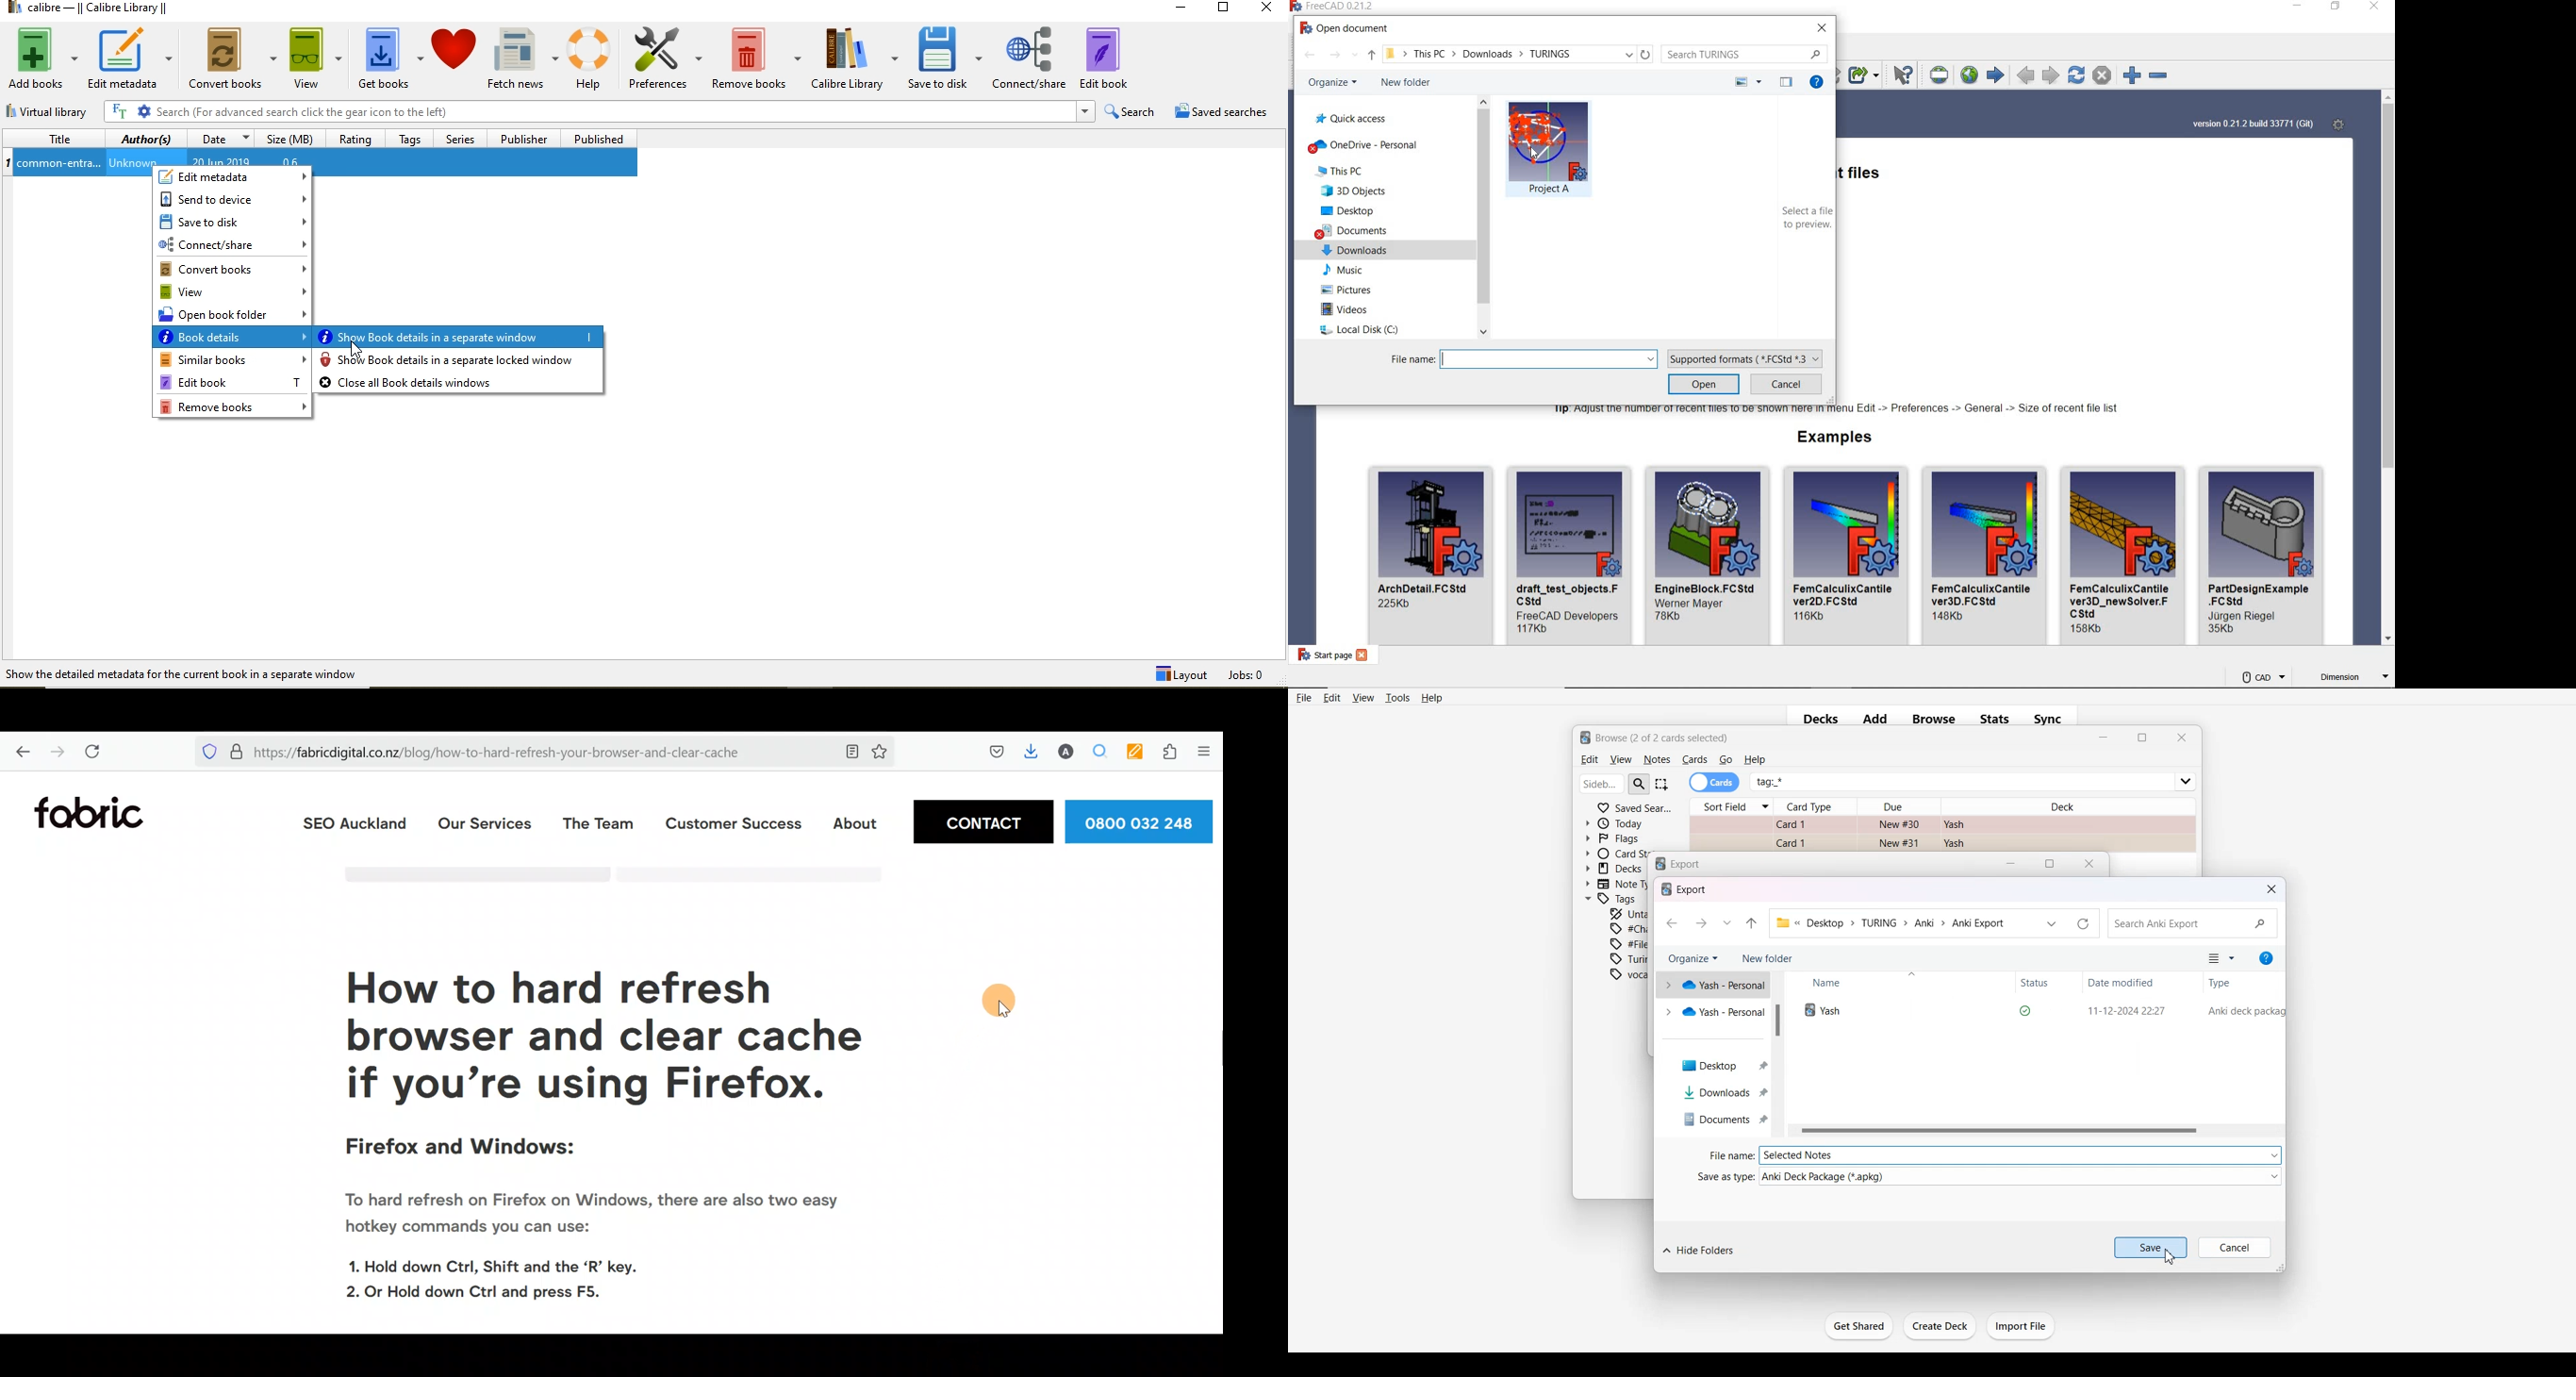  What do you see at coordinates (1352, 119) in the screenshot?
I see `quick access` at bounding box center [1352, 119].